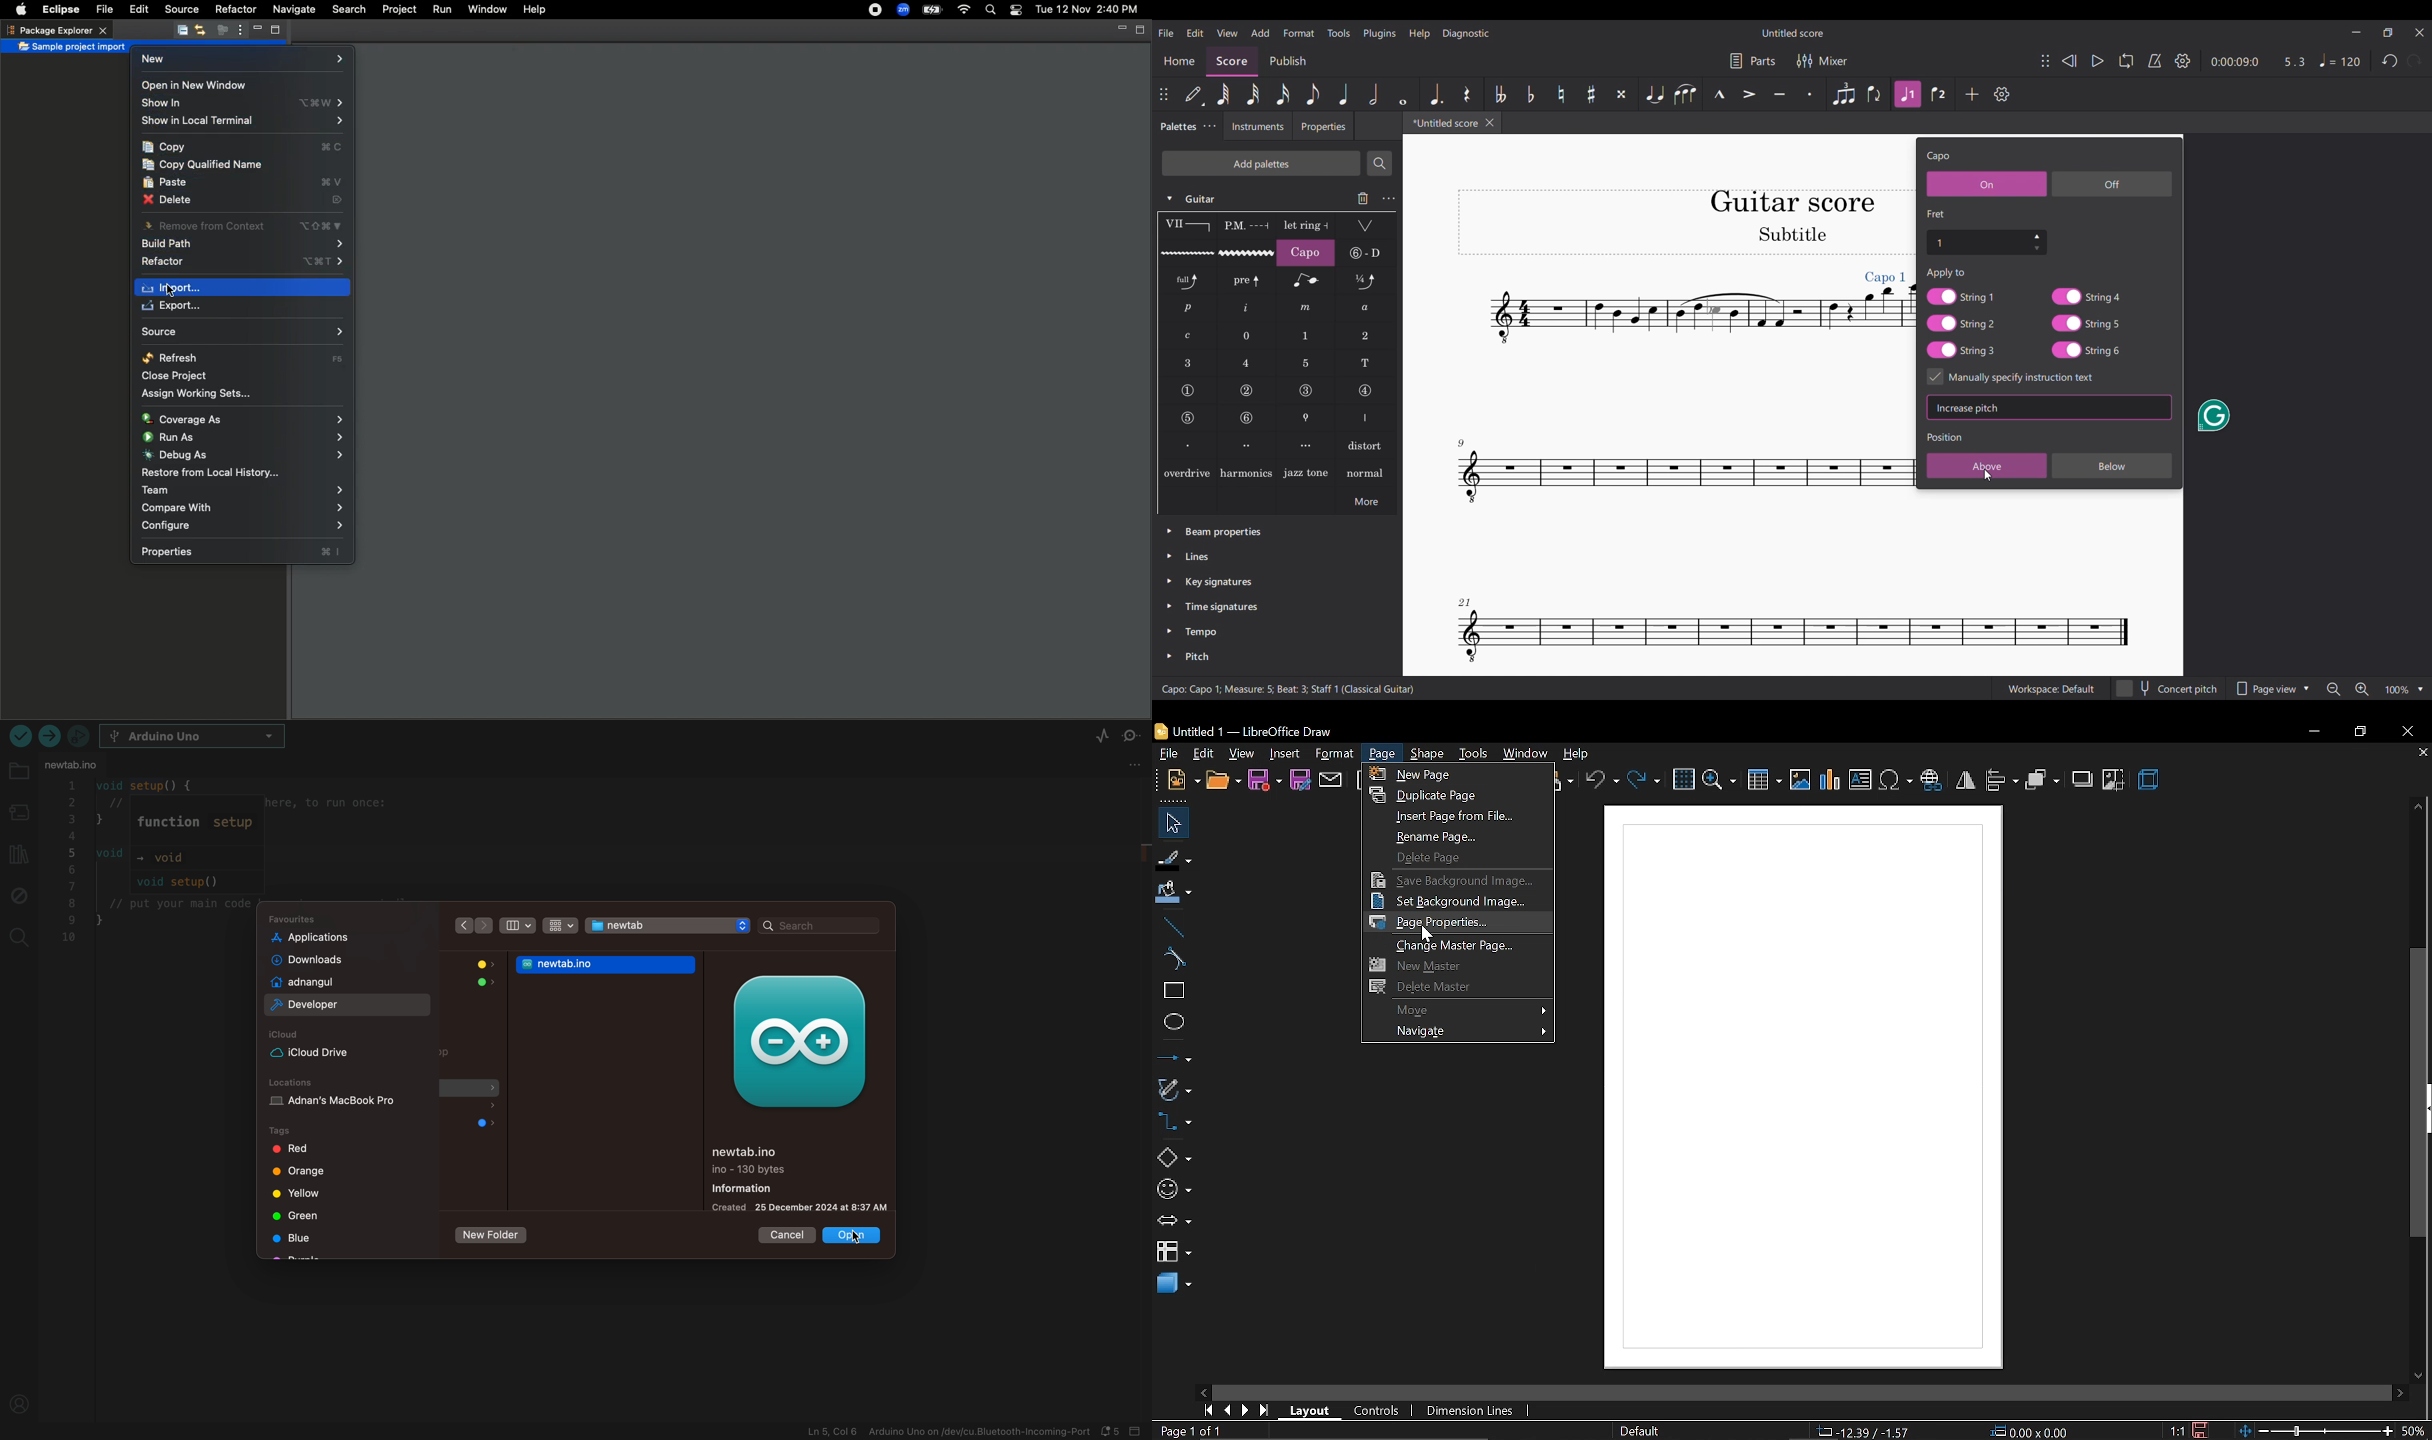 Image resolution: width=2436 pixels, height=1456 pixels. What do you see at coordinates (1988, 475) in the screenshot?
I see `Cursor` at bounding box center [1988, 475].